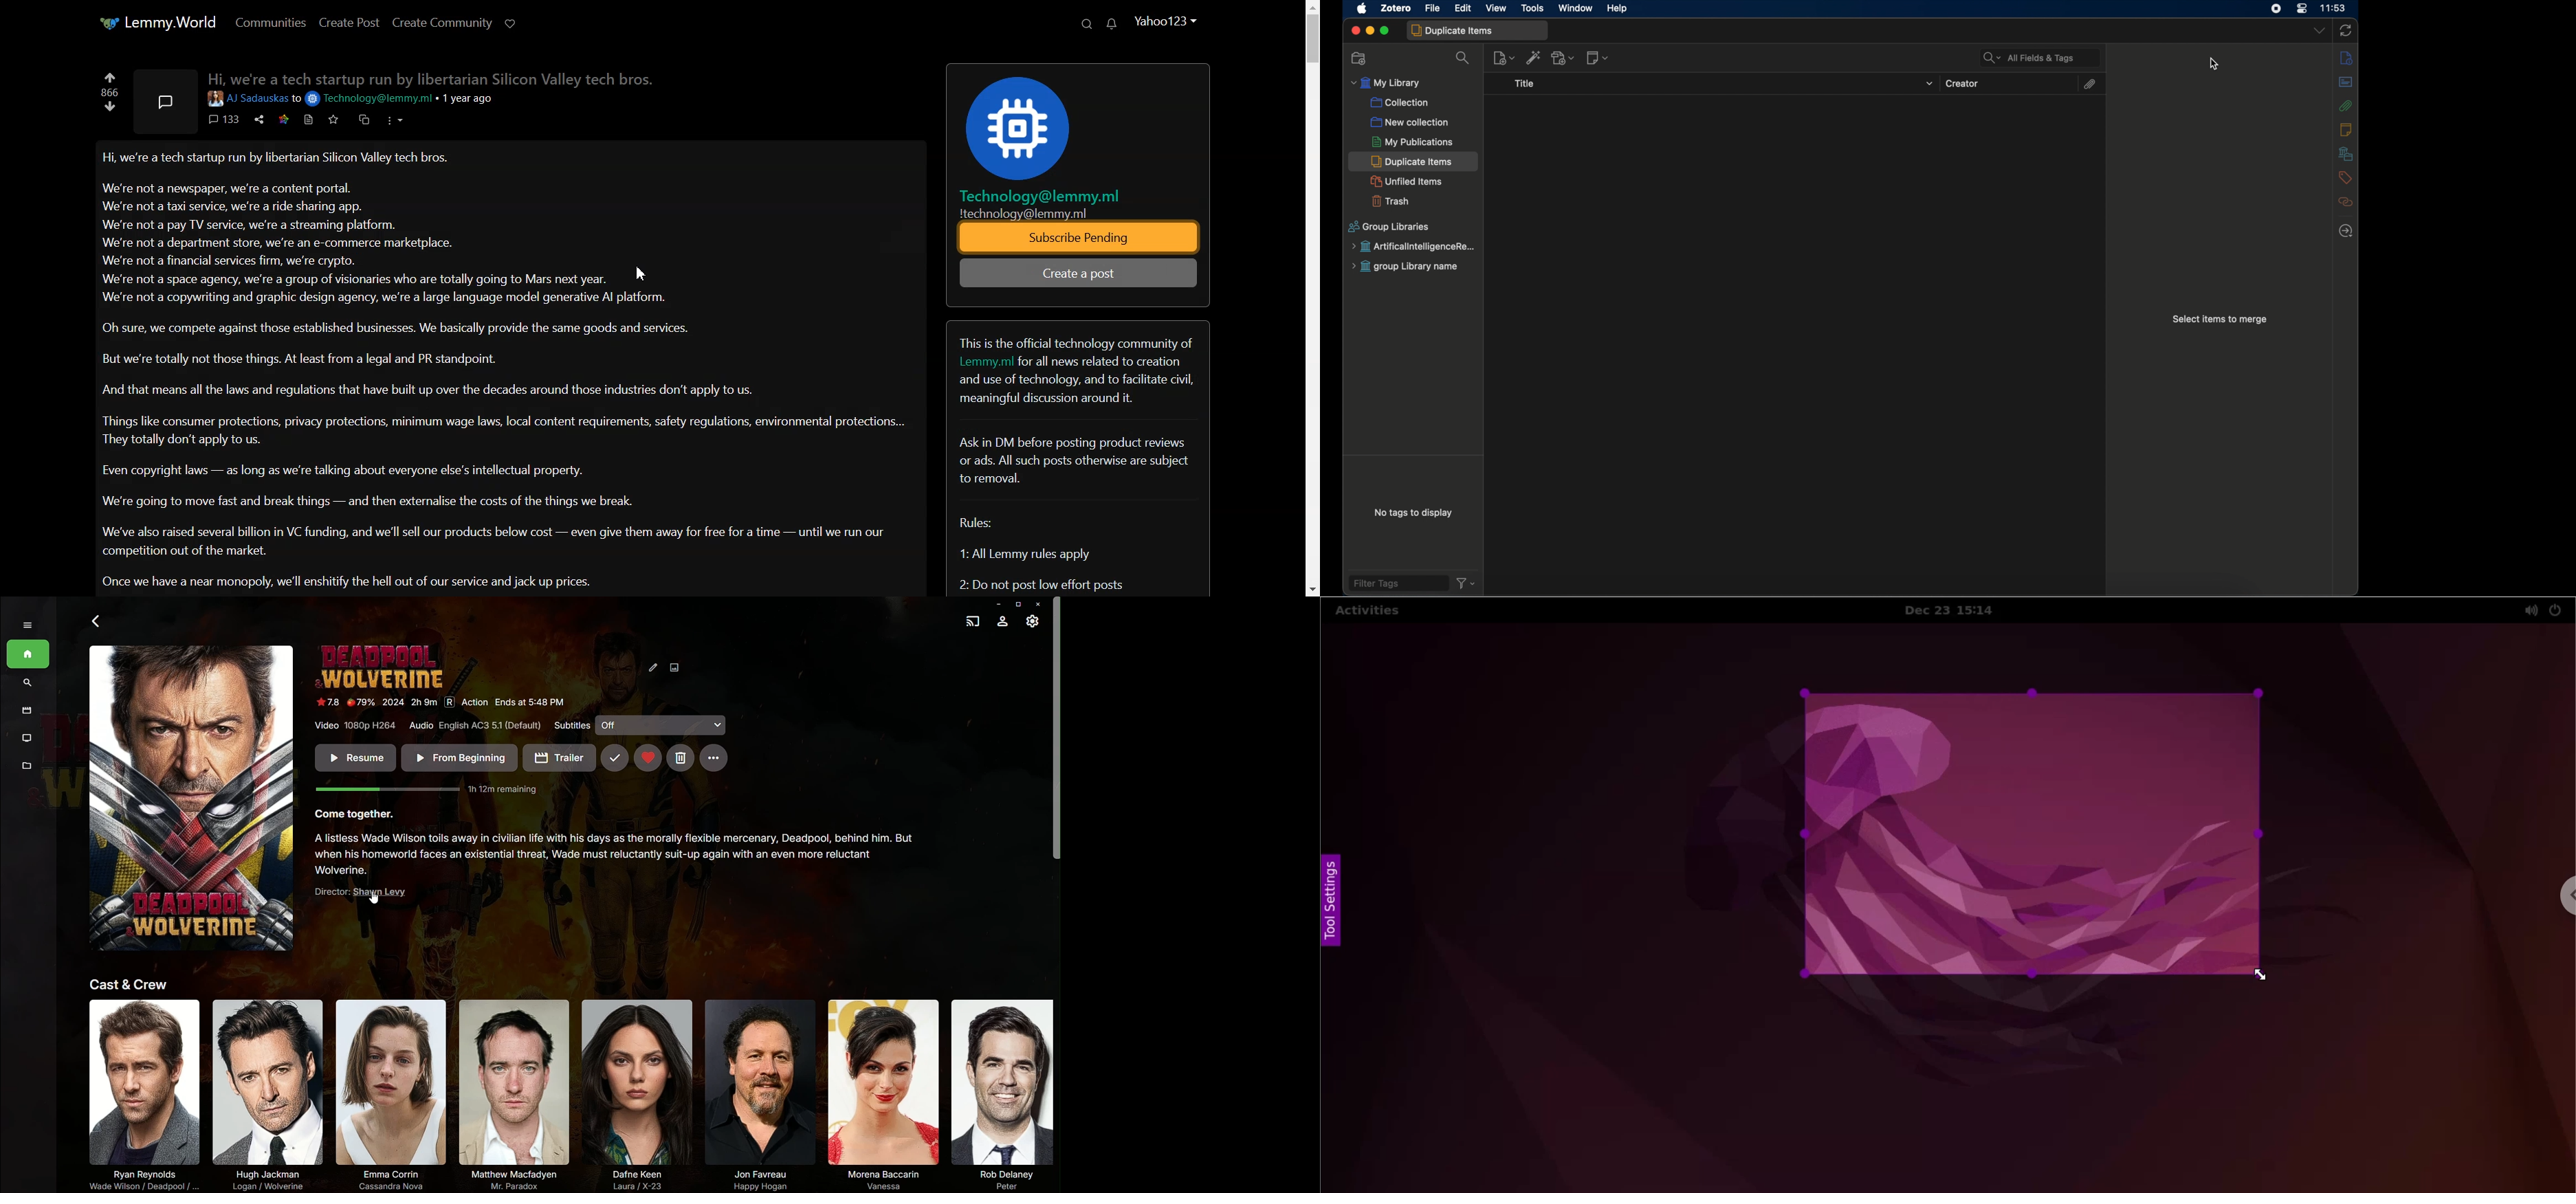  Describe the element at coordinates (273, 23) in the screenshot. I see `Communities` at that location.